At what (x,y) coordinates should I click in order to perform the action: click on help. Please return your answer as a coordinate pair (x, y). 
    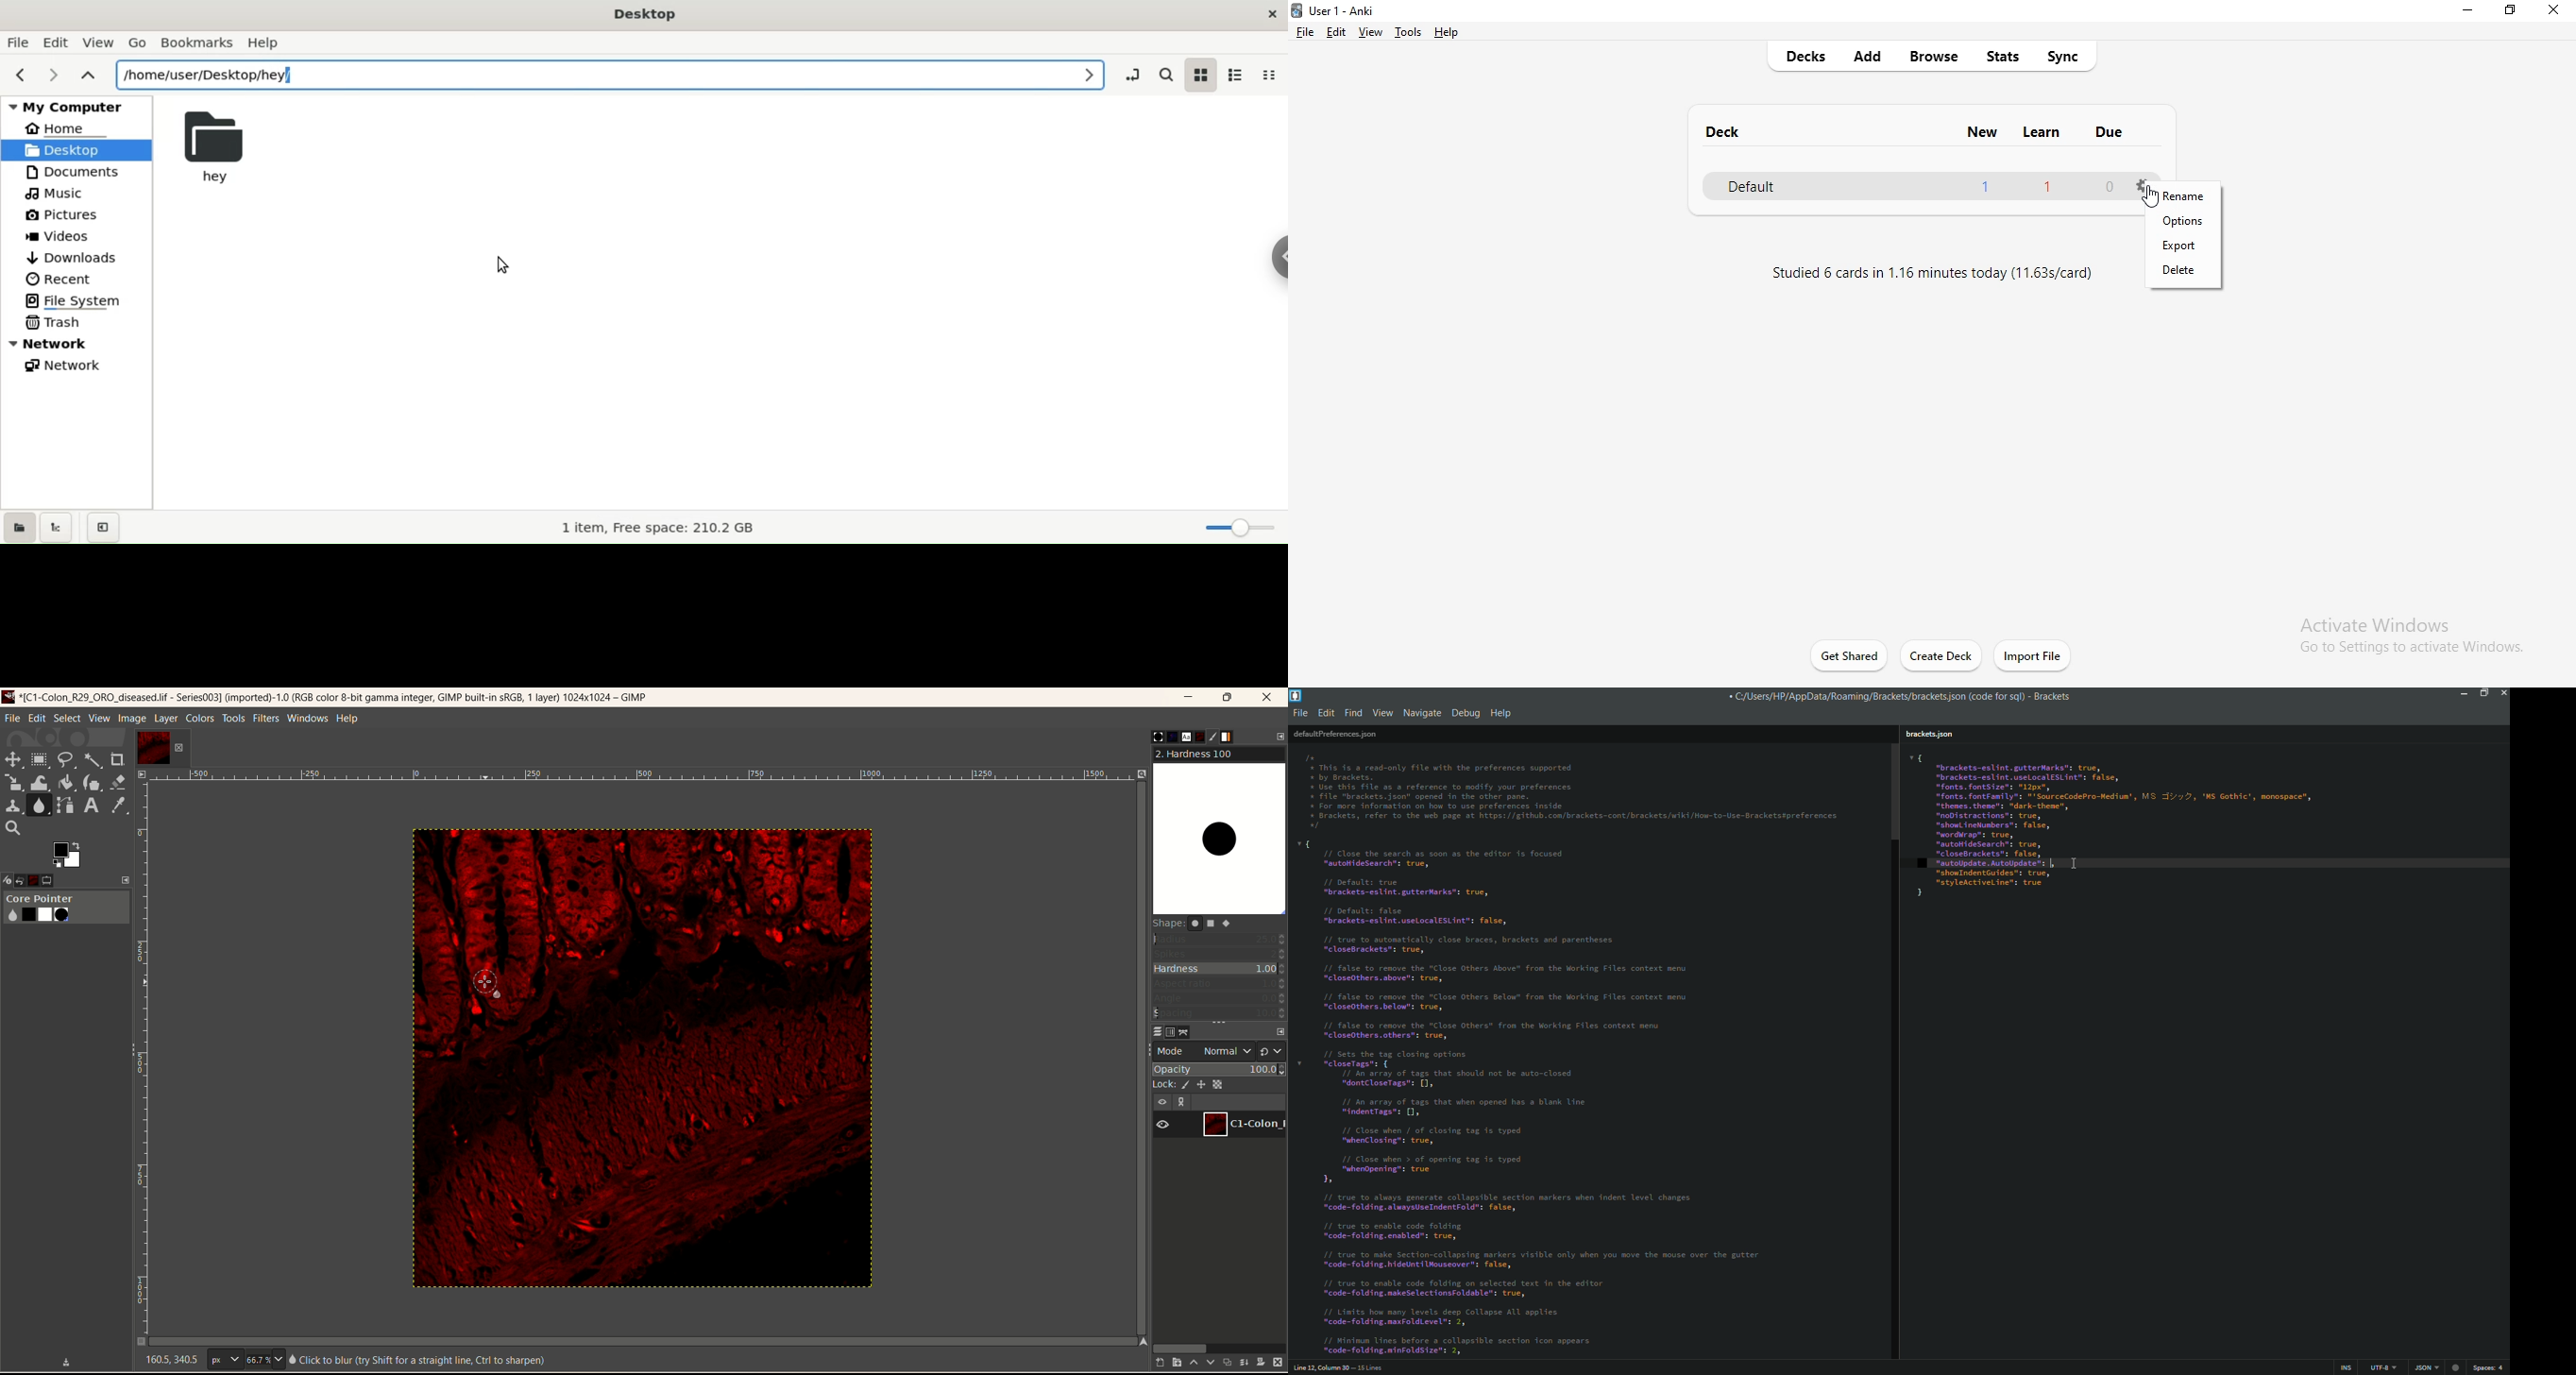
    Looking at the image, I should click on (348, 720).